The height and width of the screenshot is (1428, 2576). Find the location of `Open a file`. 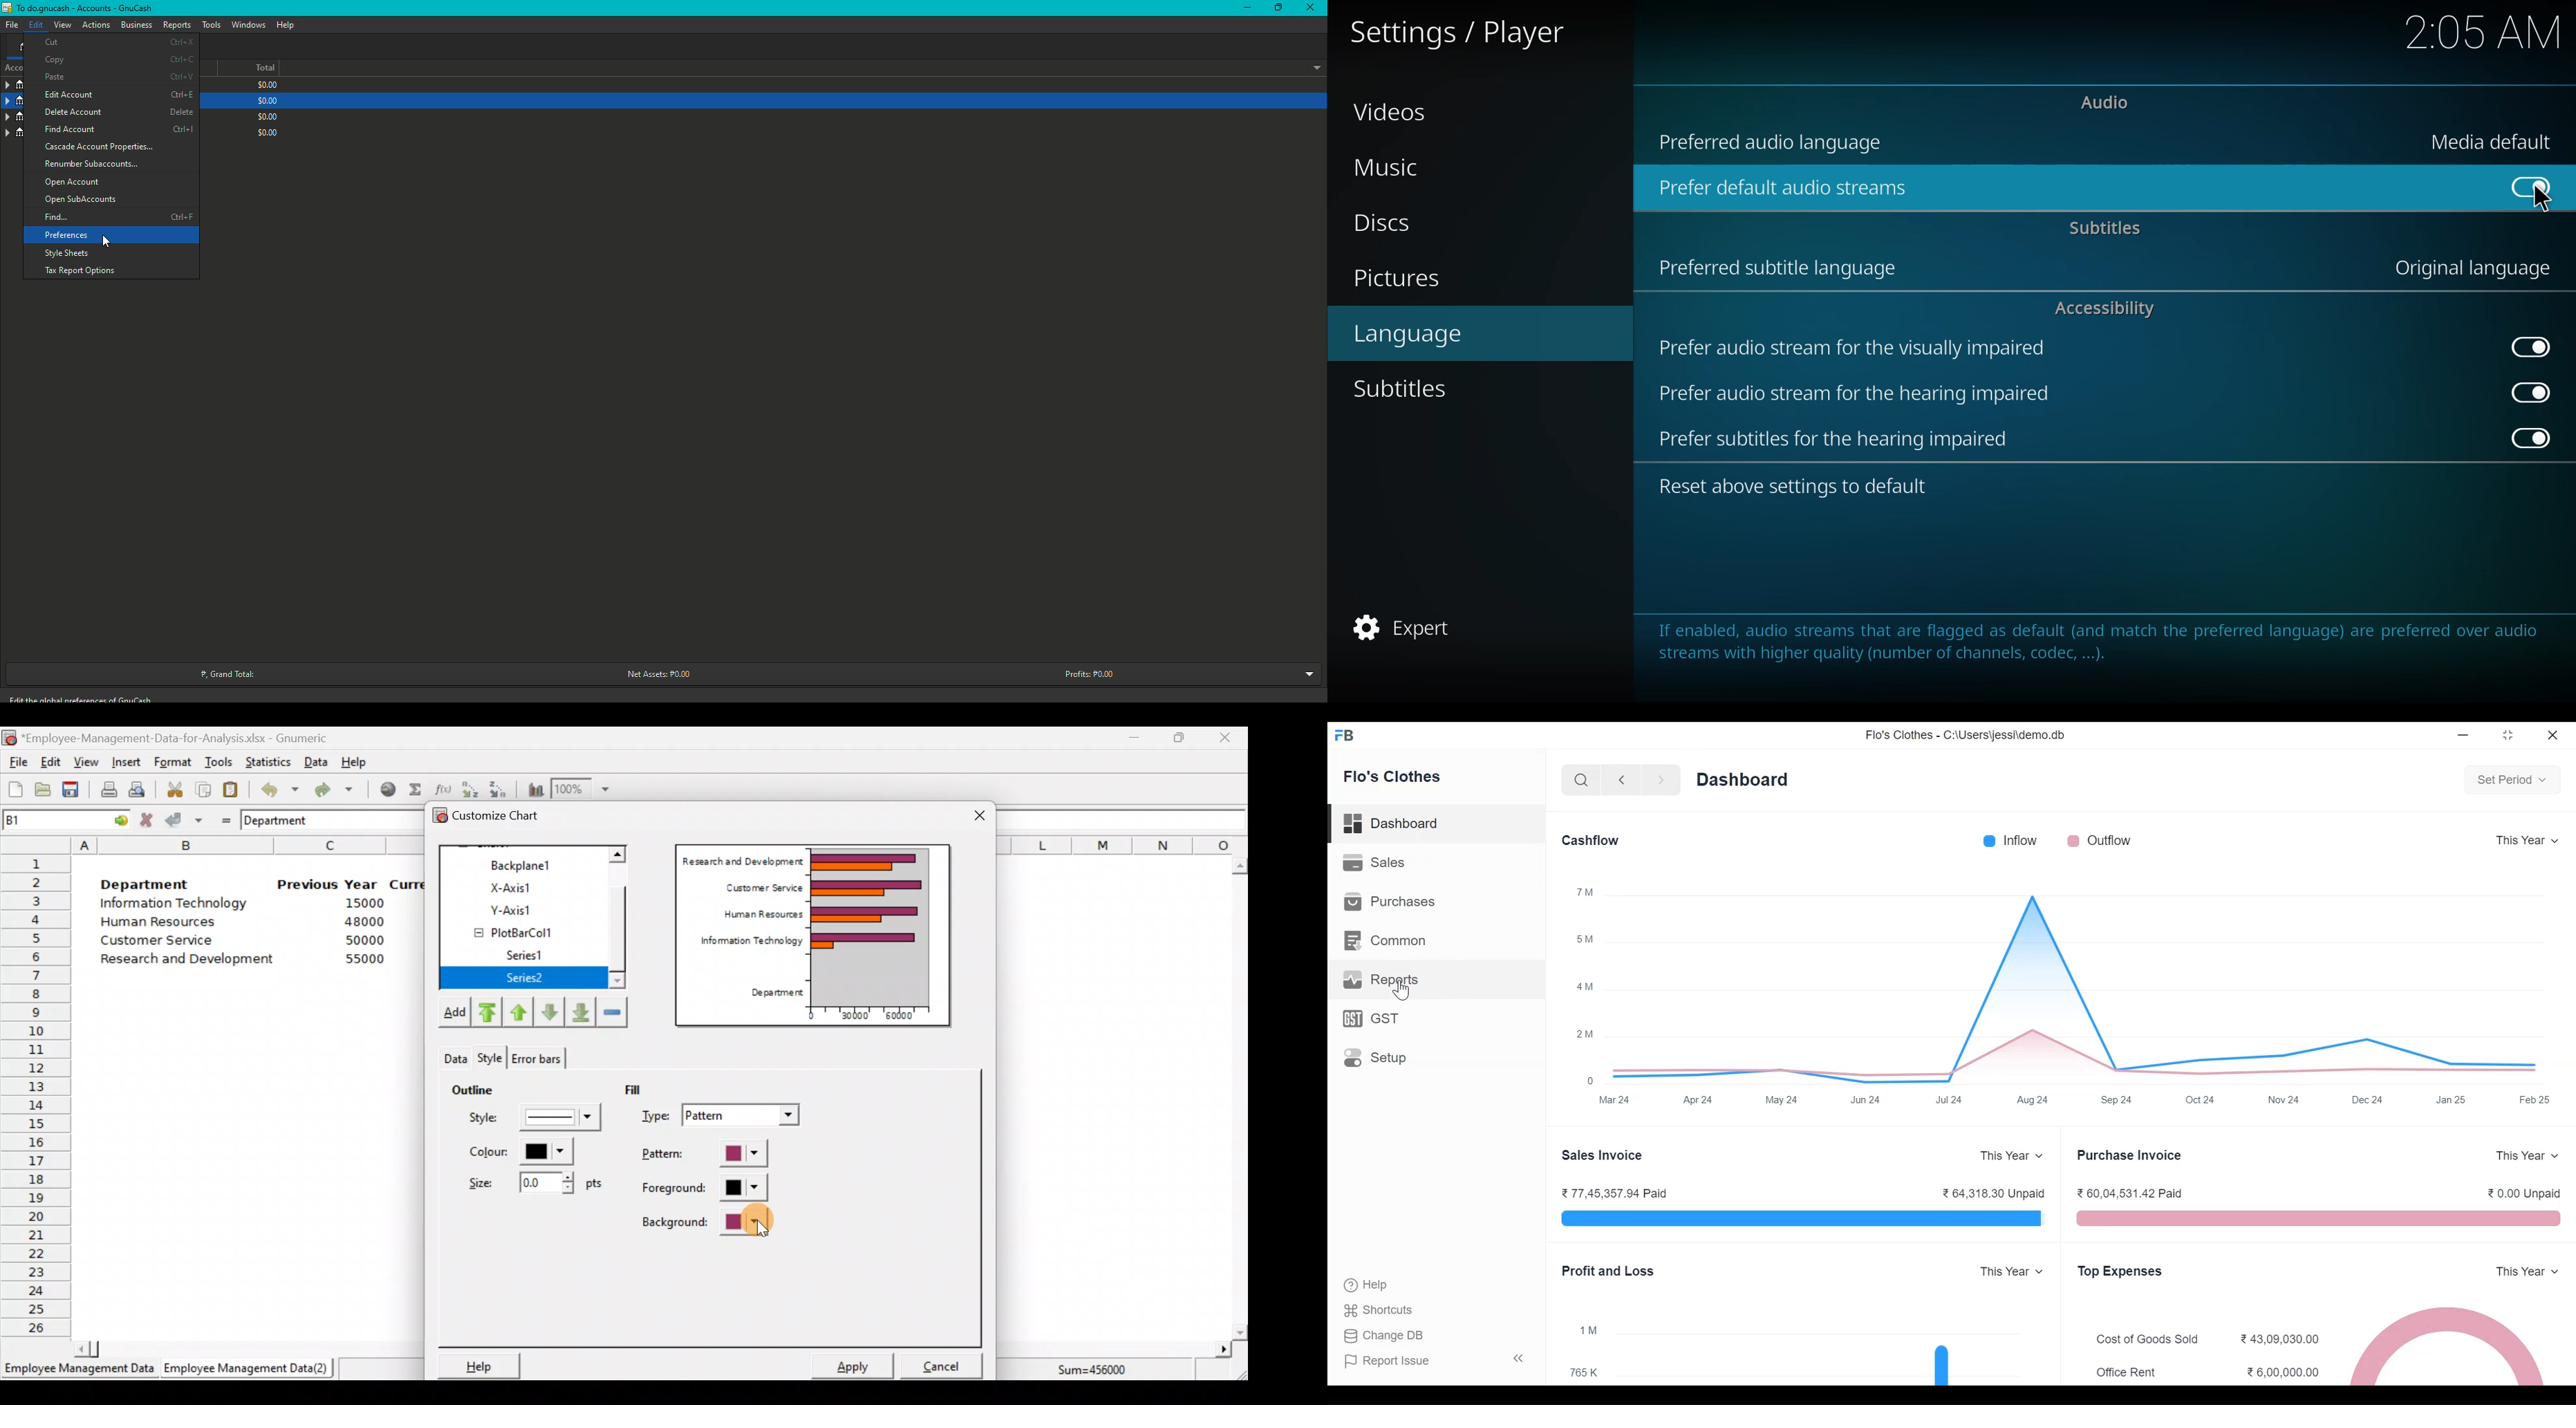

Open a file is located at coordinates (46, 791).